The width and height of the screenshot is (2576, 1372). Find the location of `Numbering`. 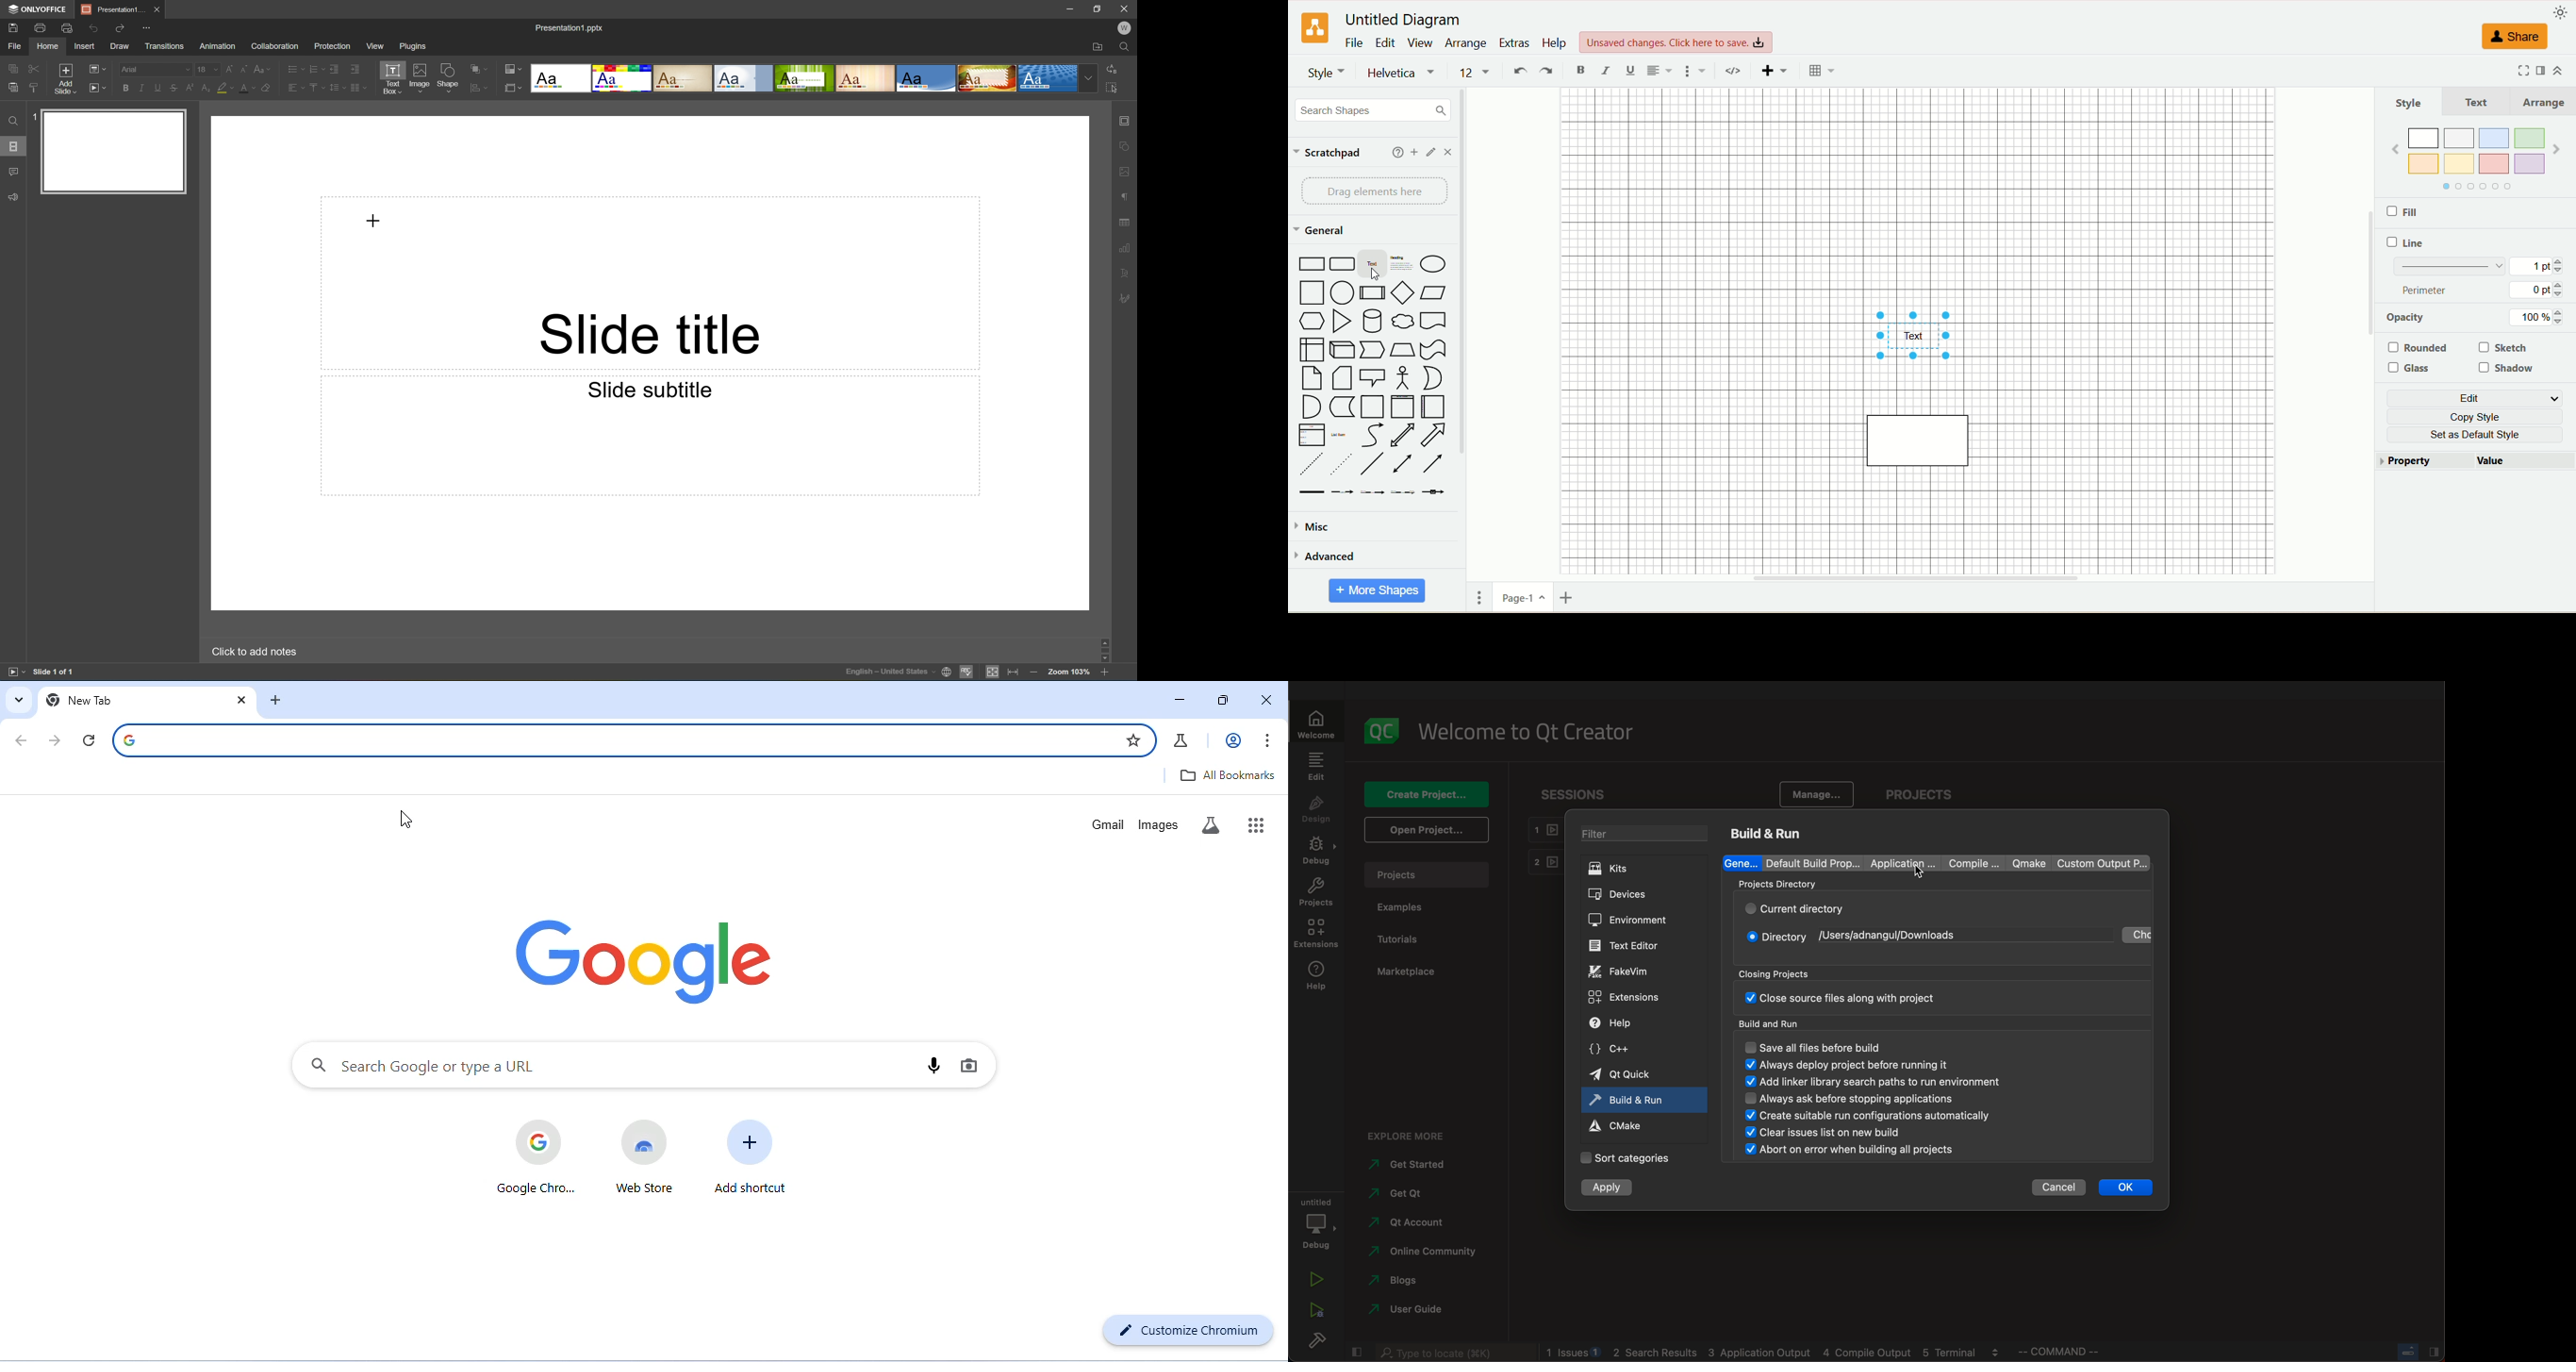

Numbering is located at coordinates (316, 68).